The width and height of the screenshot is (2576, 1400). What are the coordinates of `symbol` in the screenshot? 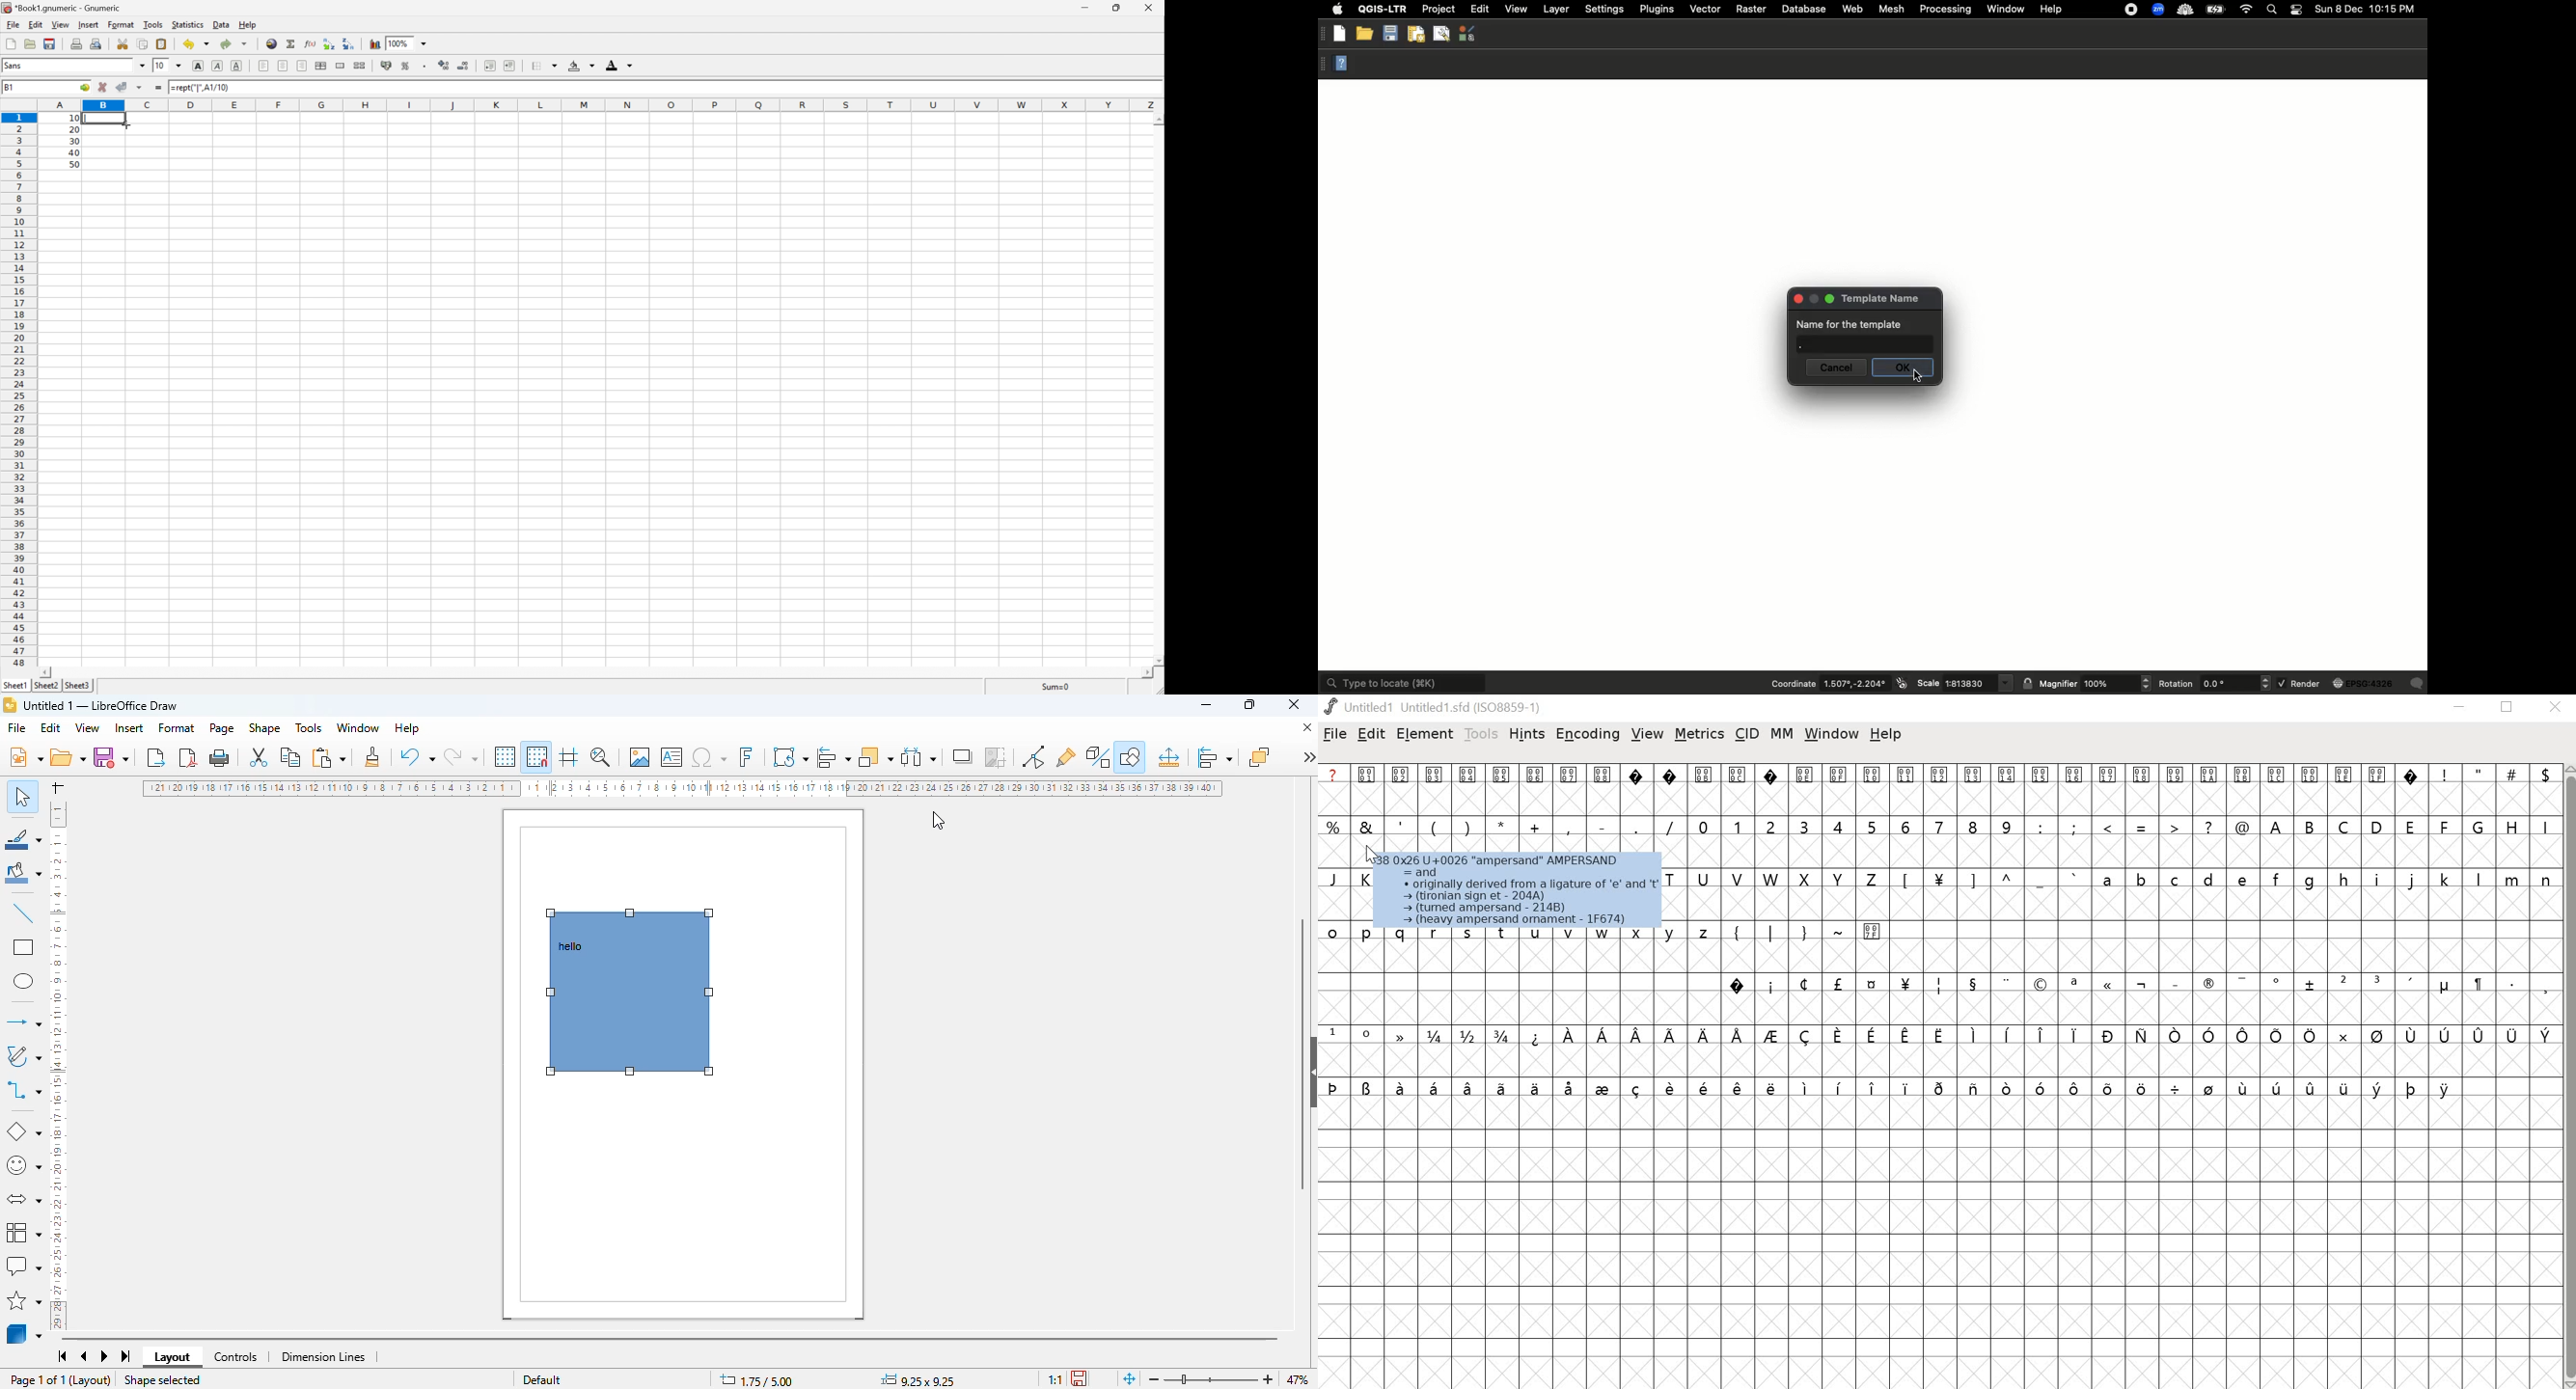 It's located at (2447, 1089).